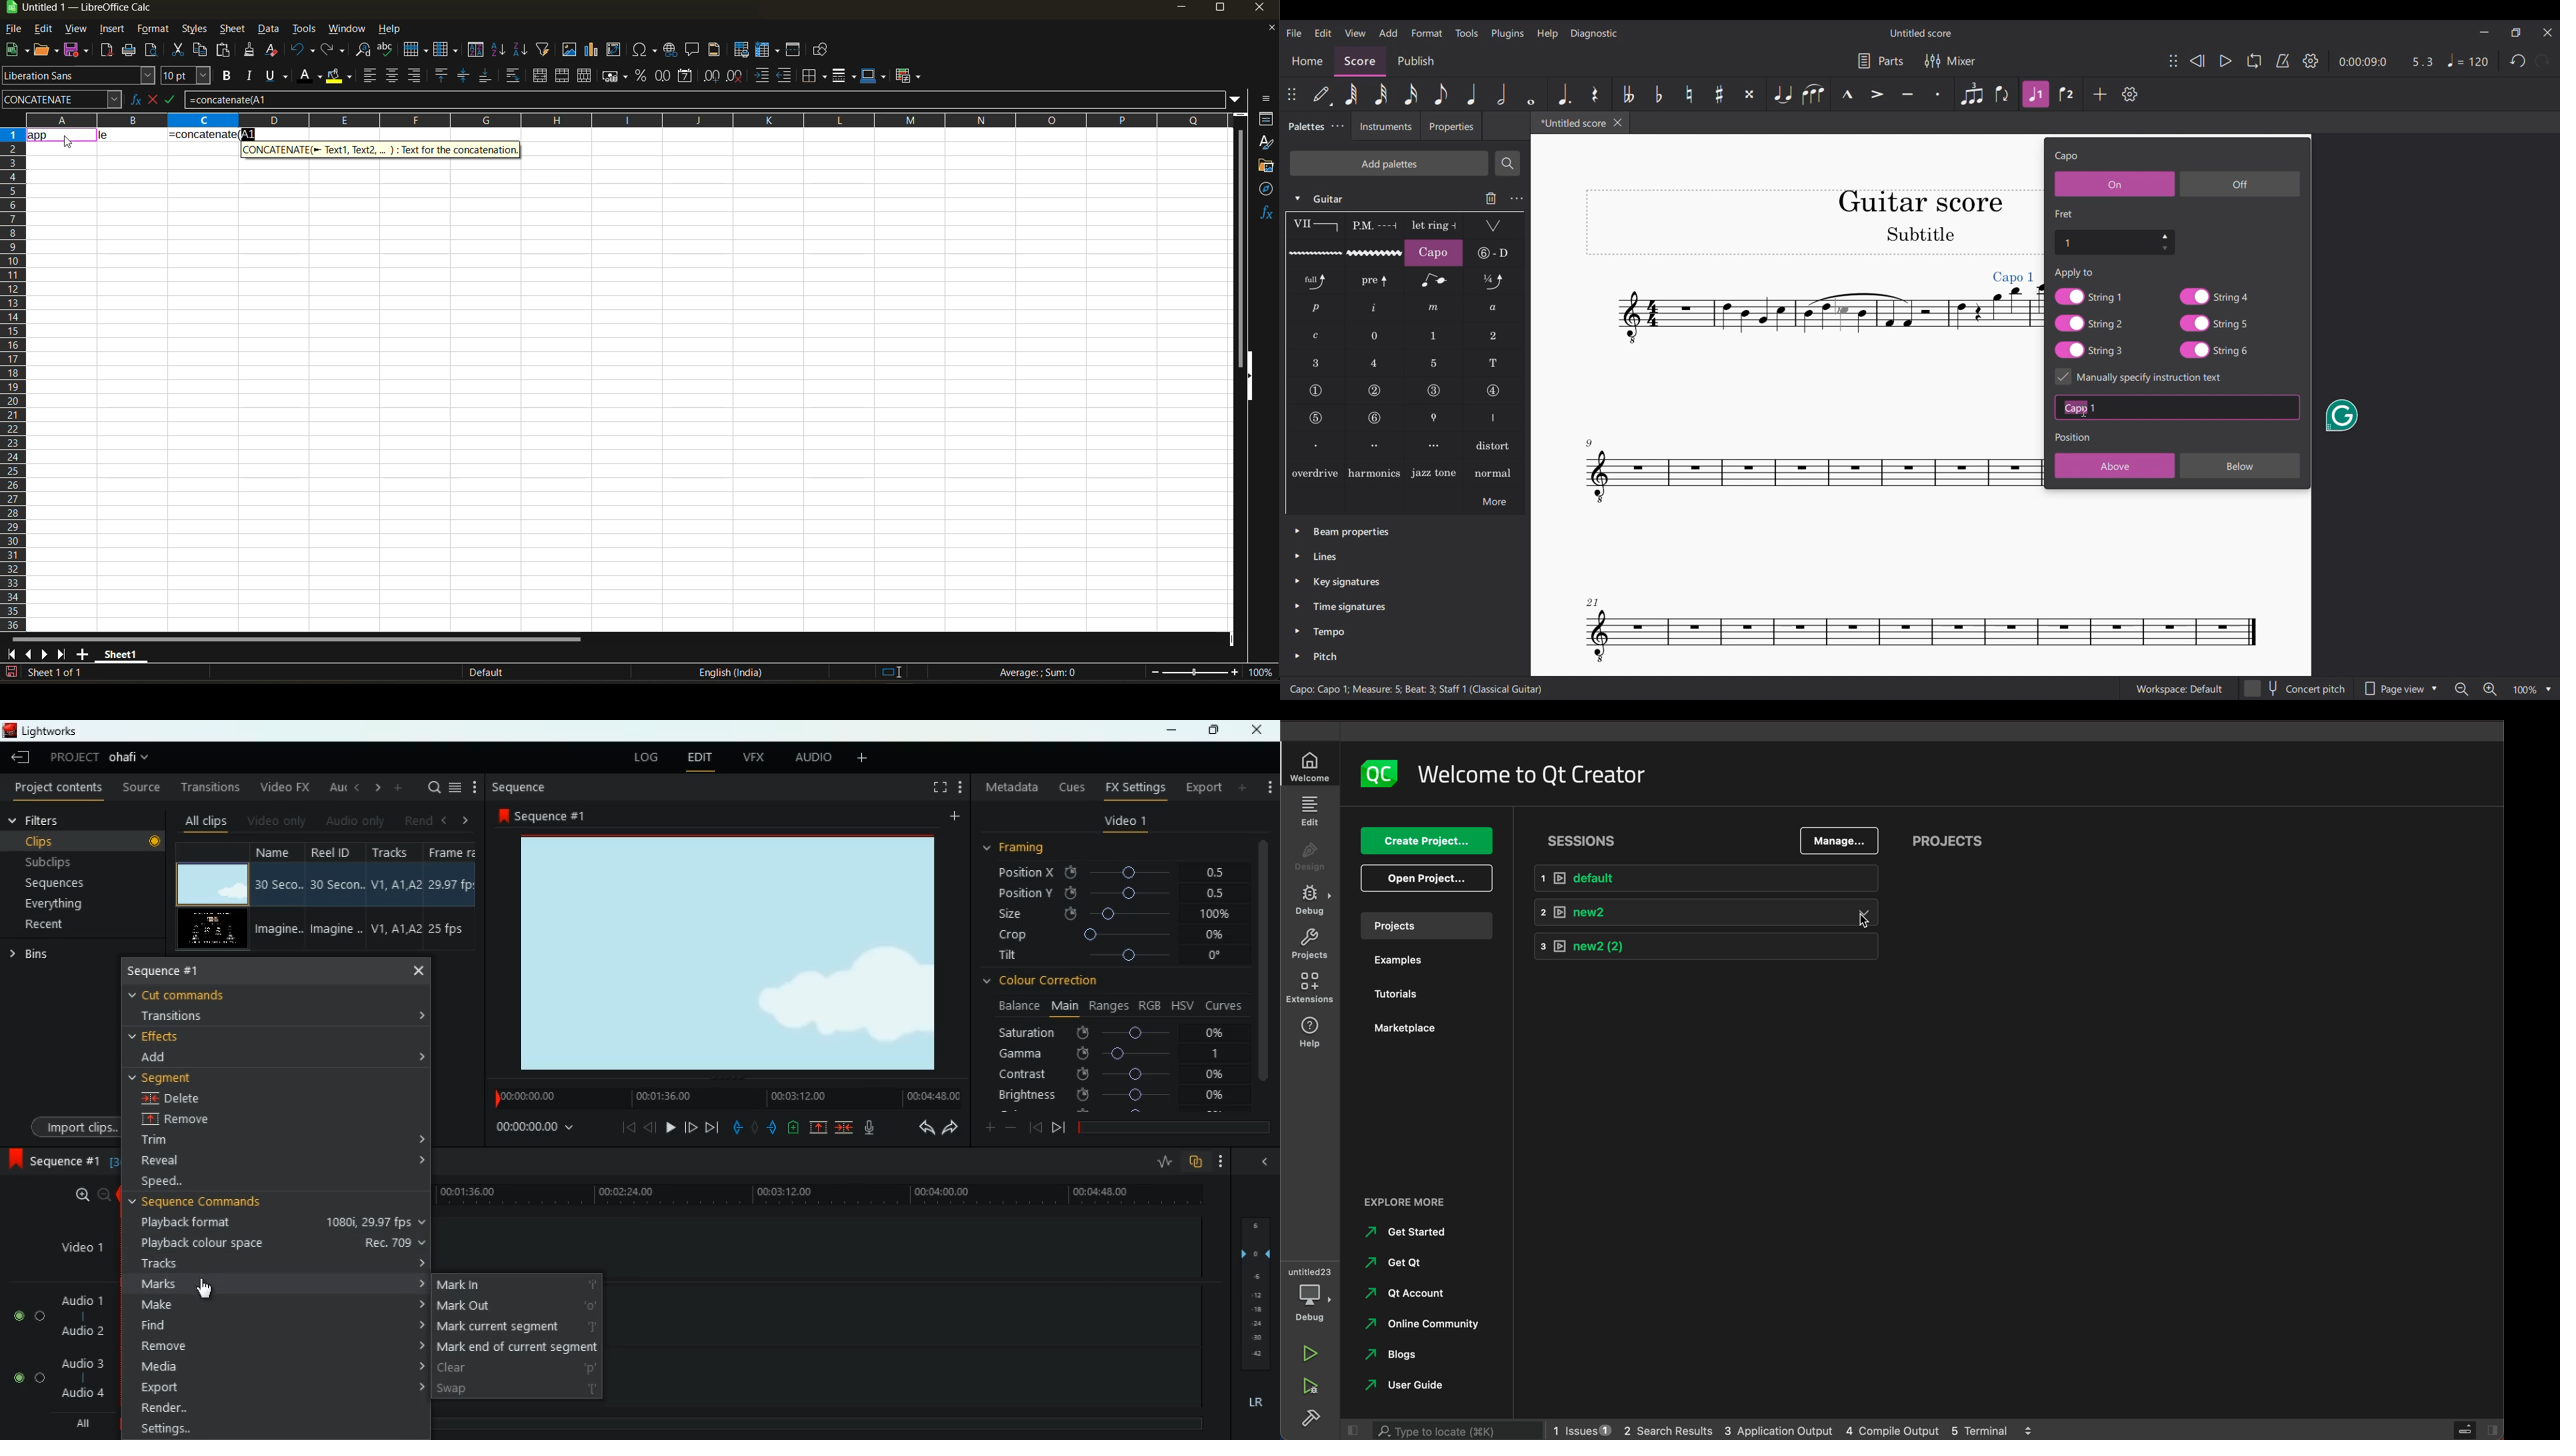 Image resolution: width=2576 pixels, height=1456 pixels. Describe the element at coordinates (1267, 189) in the screenshot. I see `navigator` at that location.